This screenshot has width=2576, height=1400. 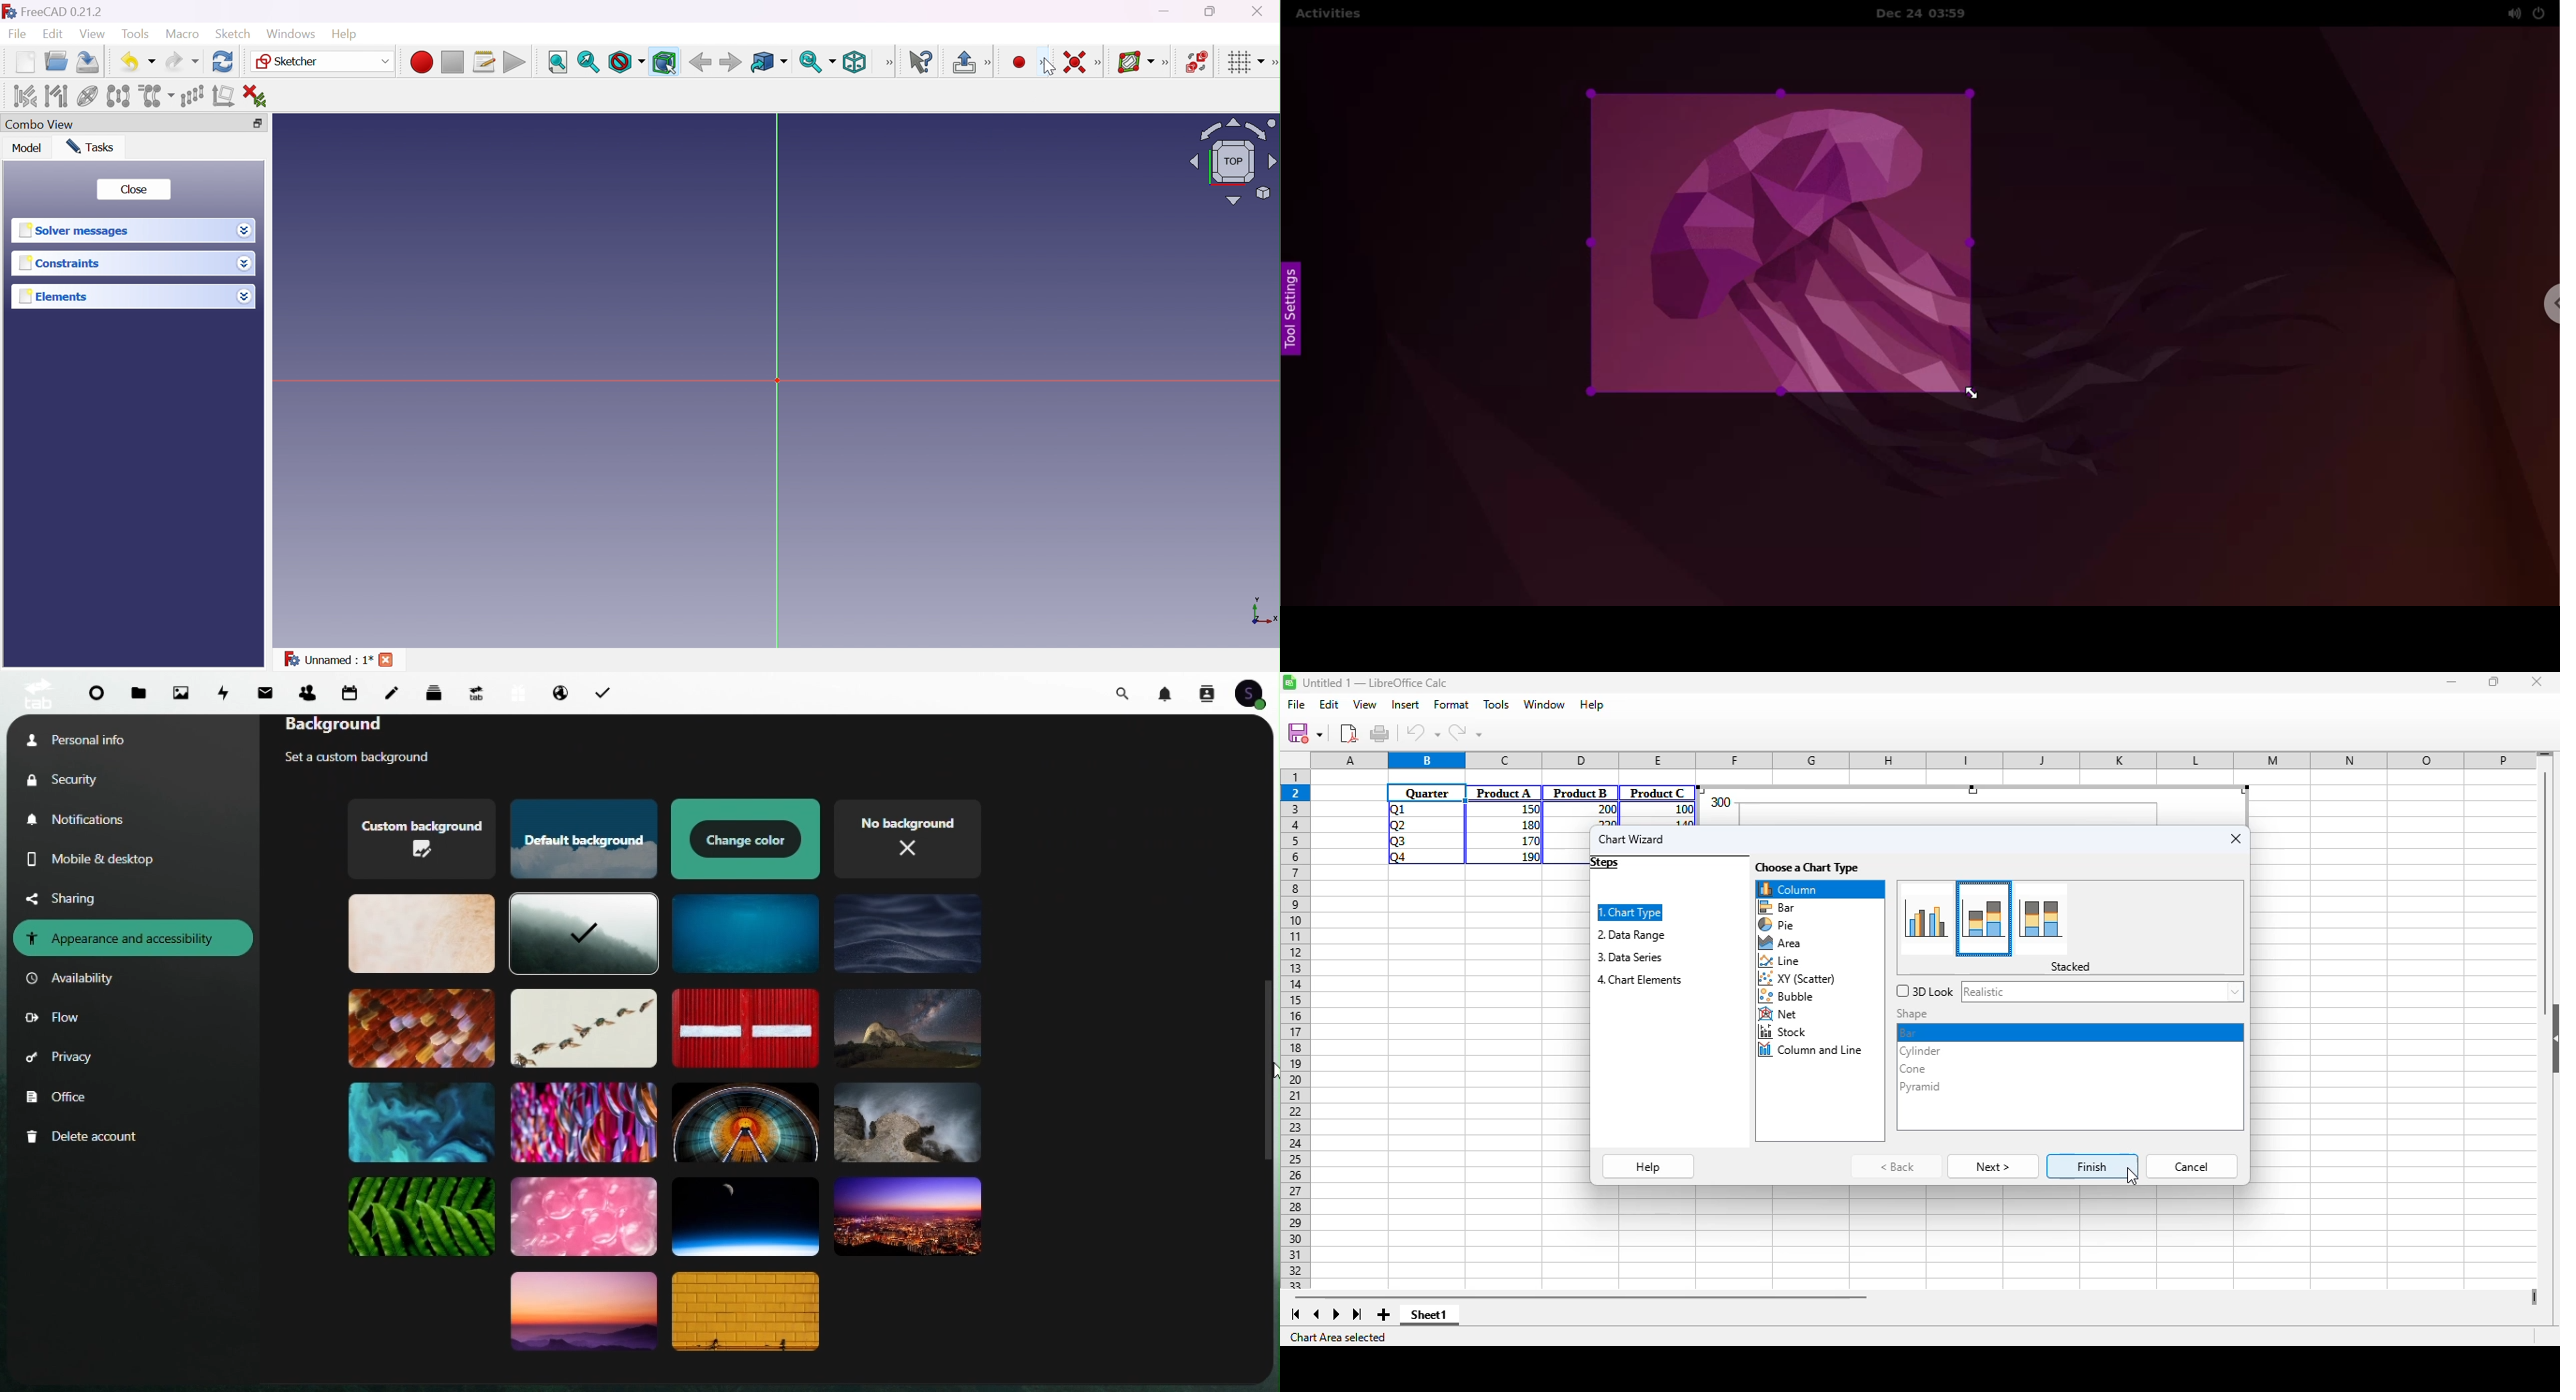 What do you see at coordinates (1427, 793) in the screenshot?
I see `Quarter/Cell selected` at bounding box center [1427, 793].